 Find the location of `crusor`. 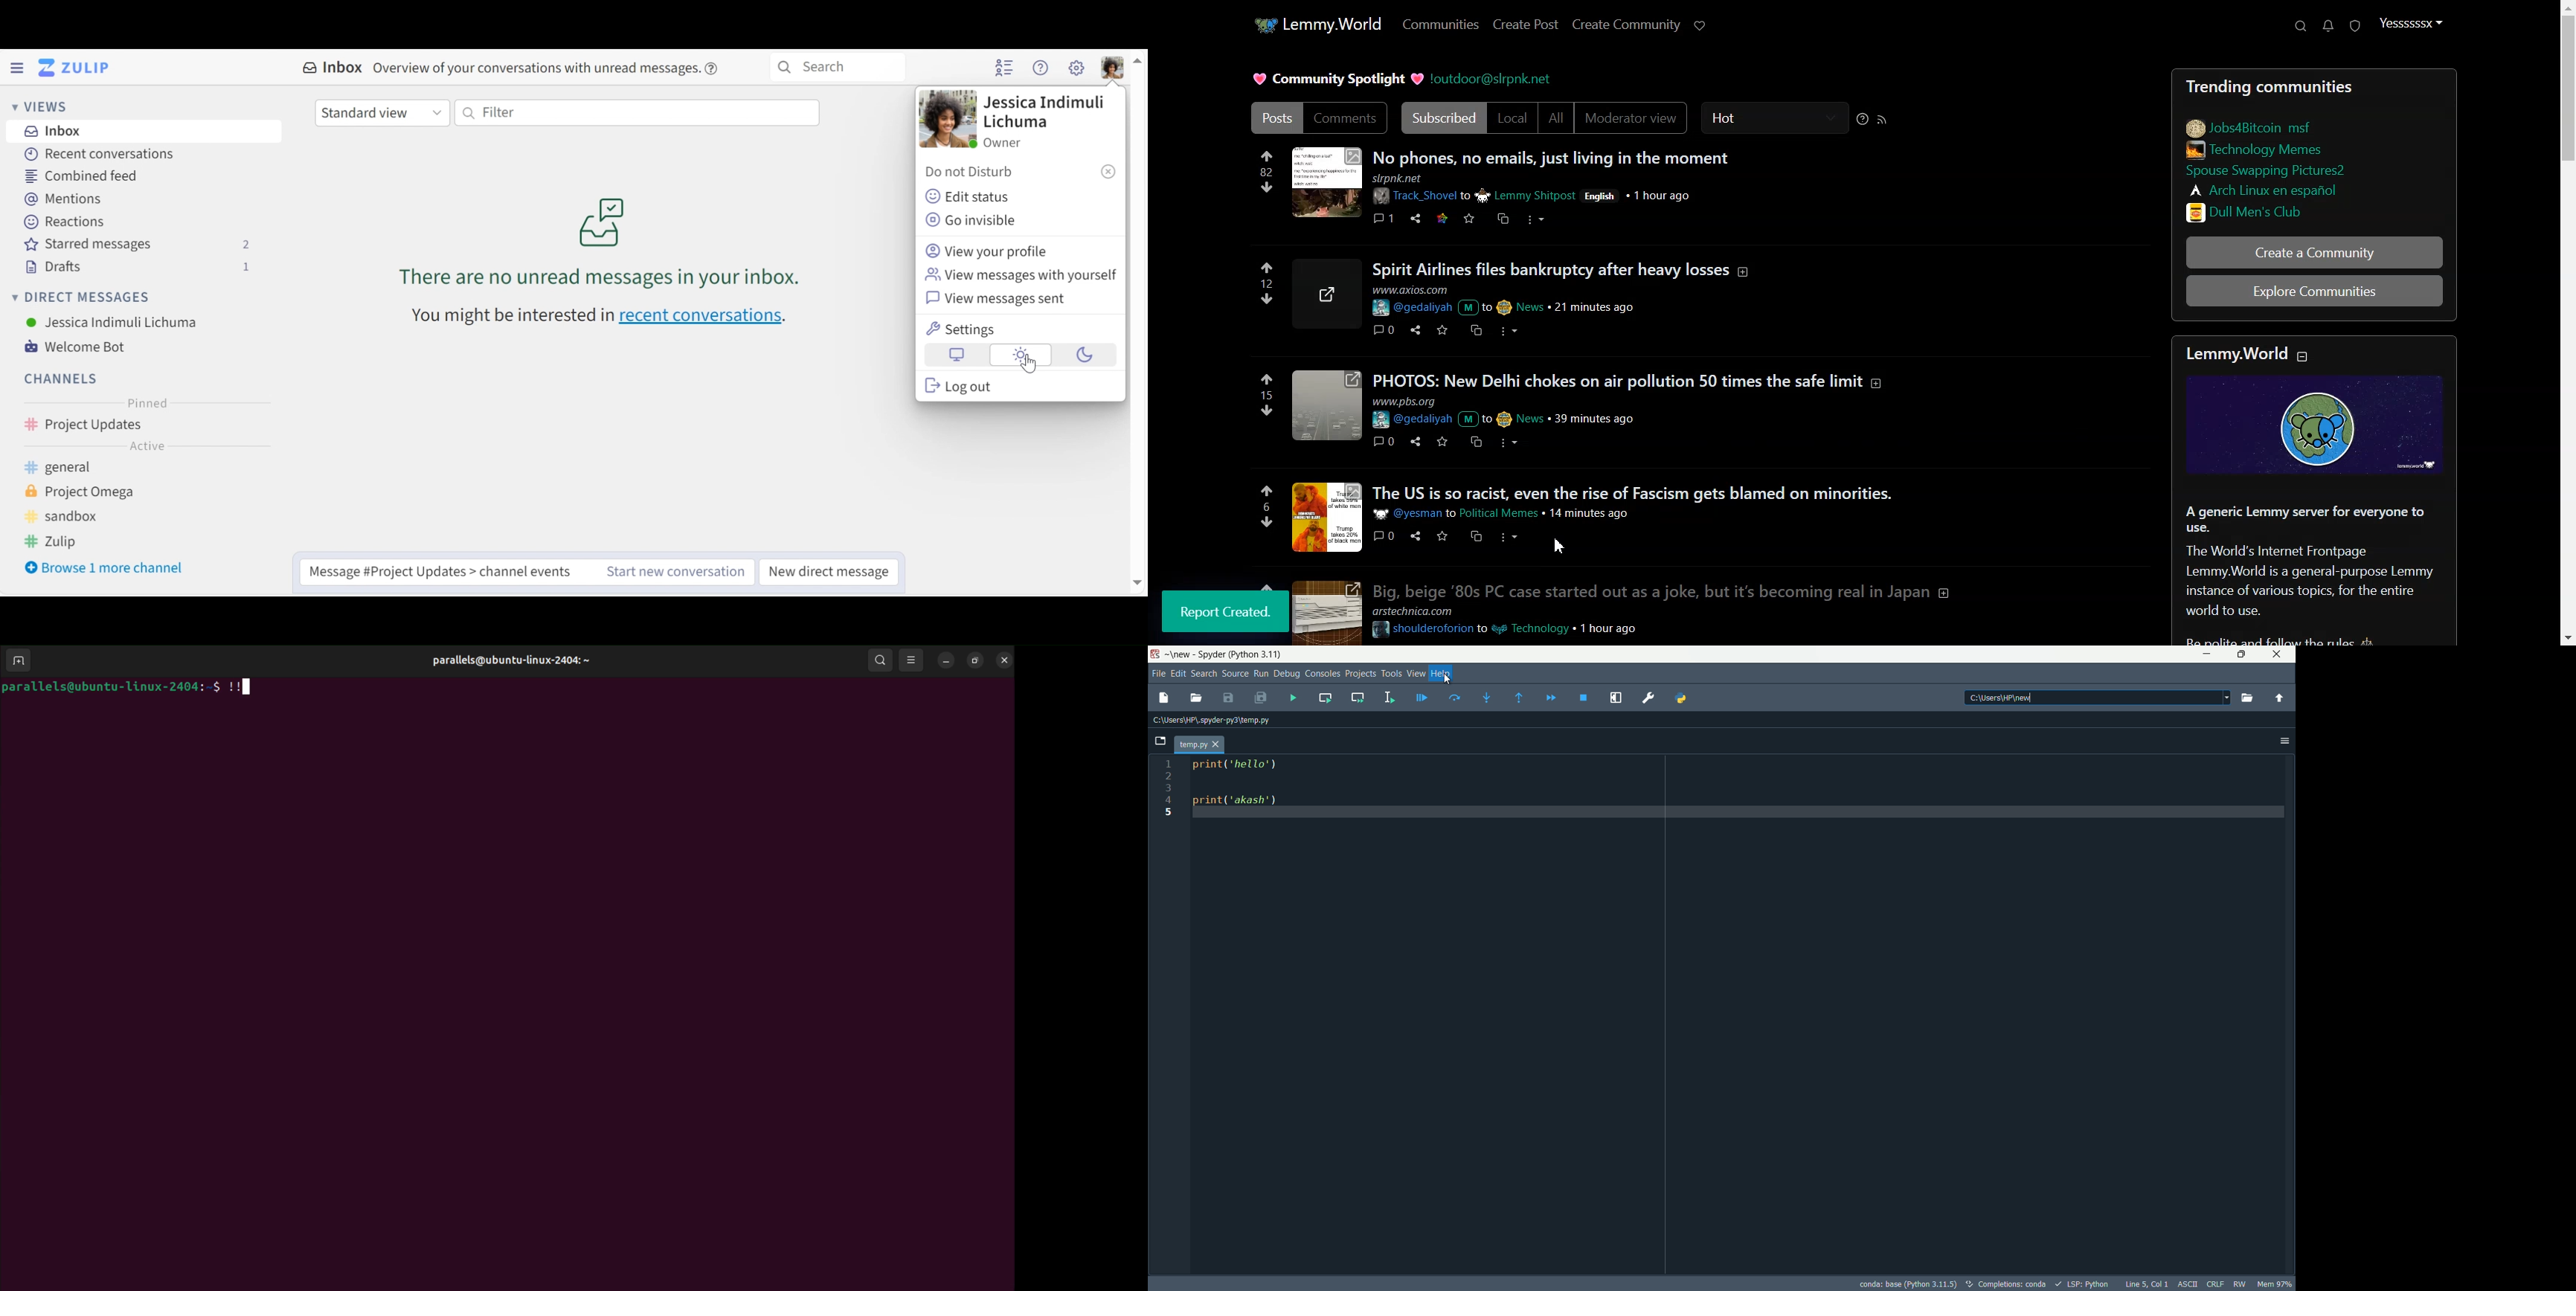

crusor is located at coordinates (1450, 680).